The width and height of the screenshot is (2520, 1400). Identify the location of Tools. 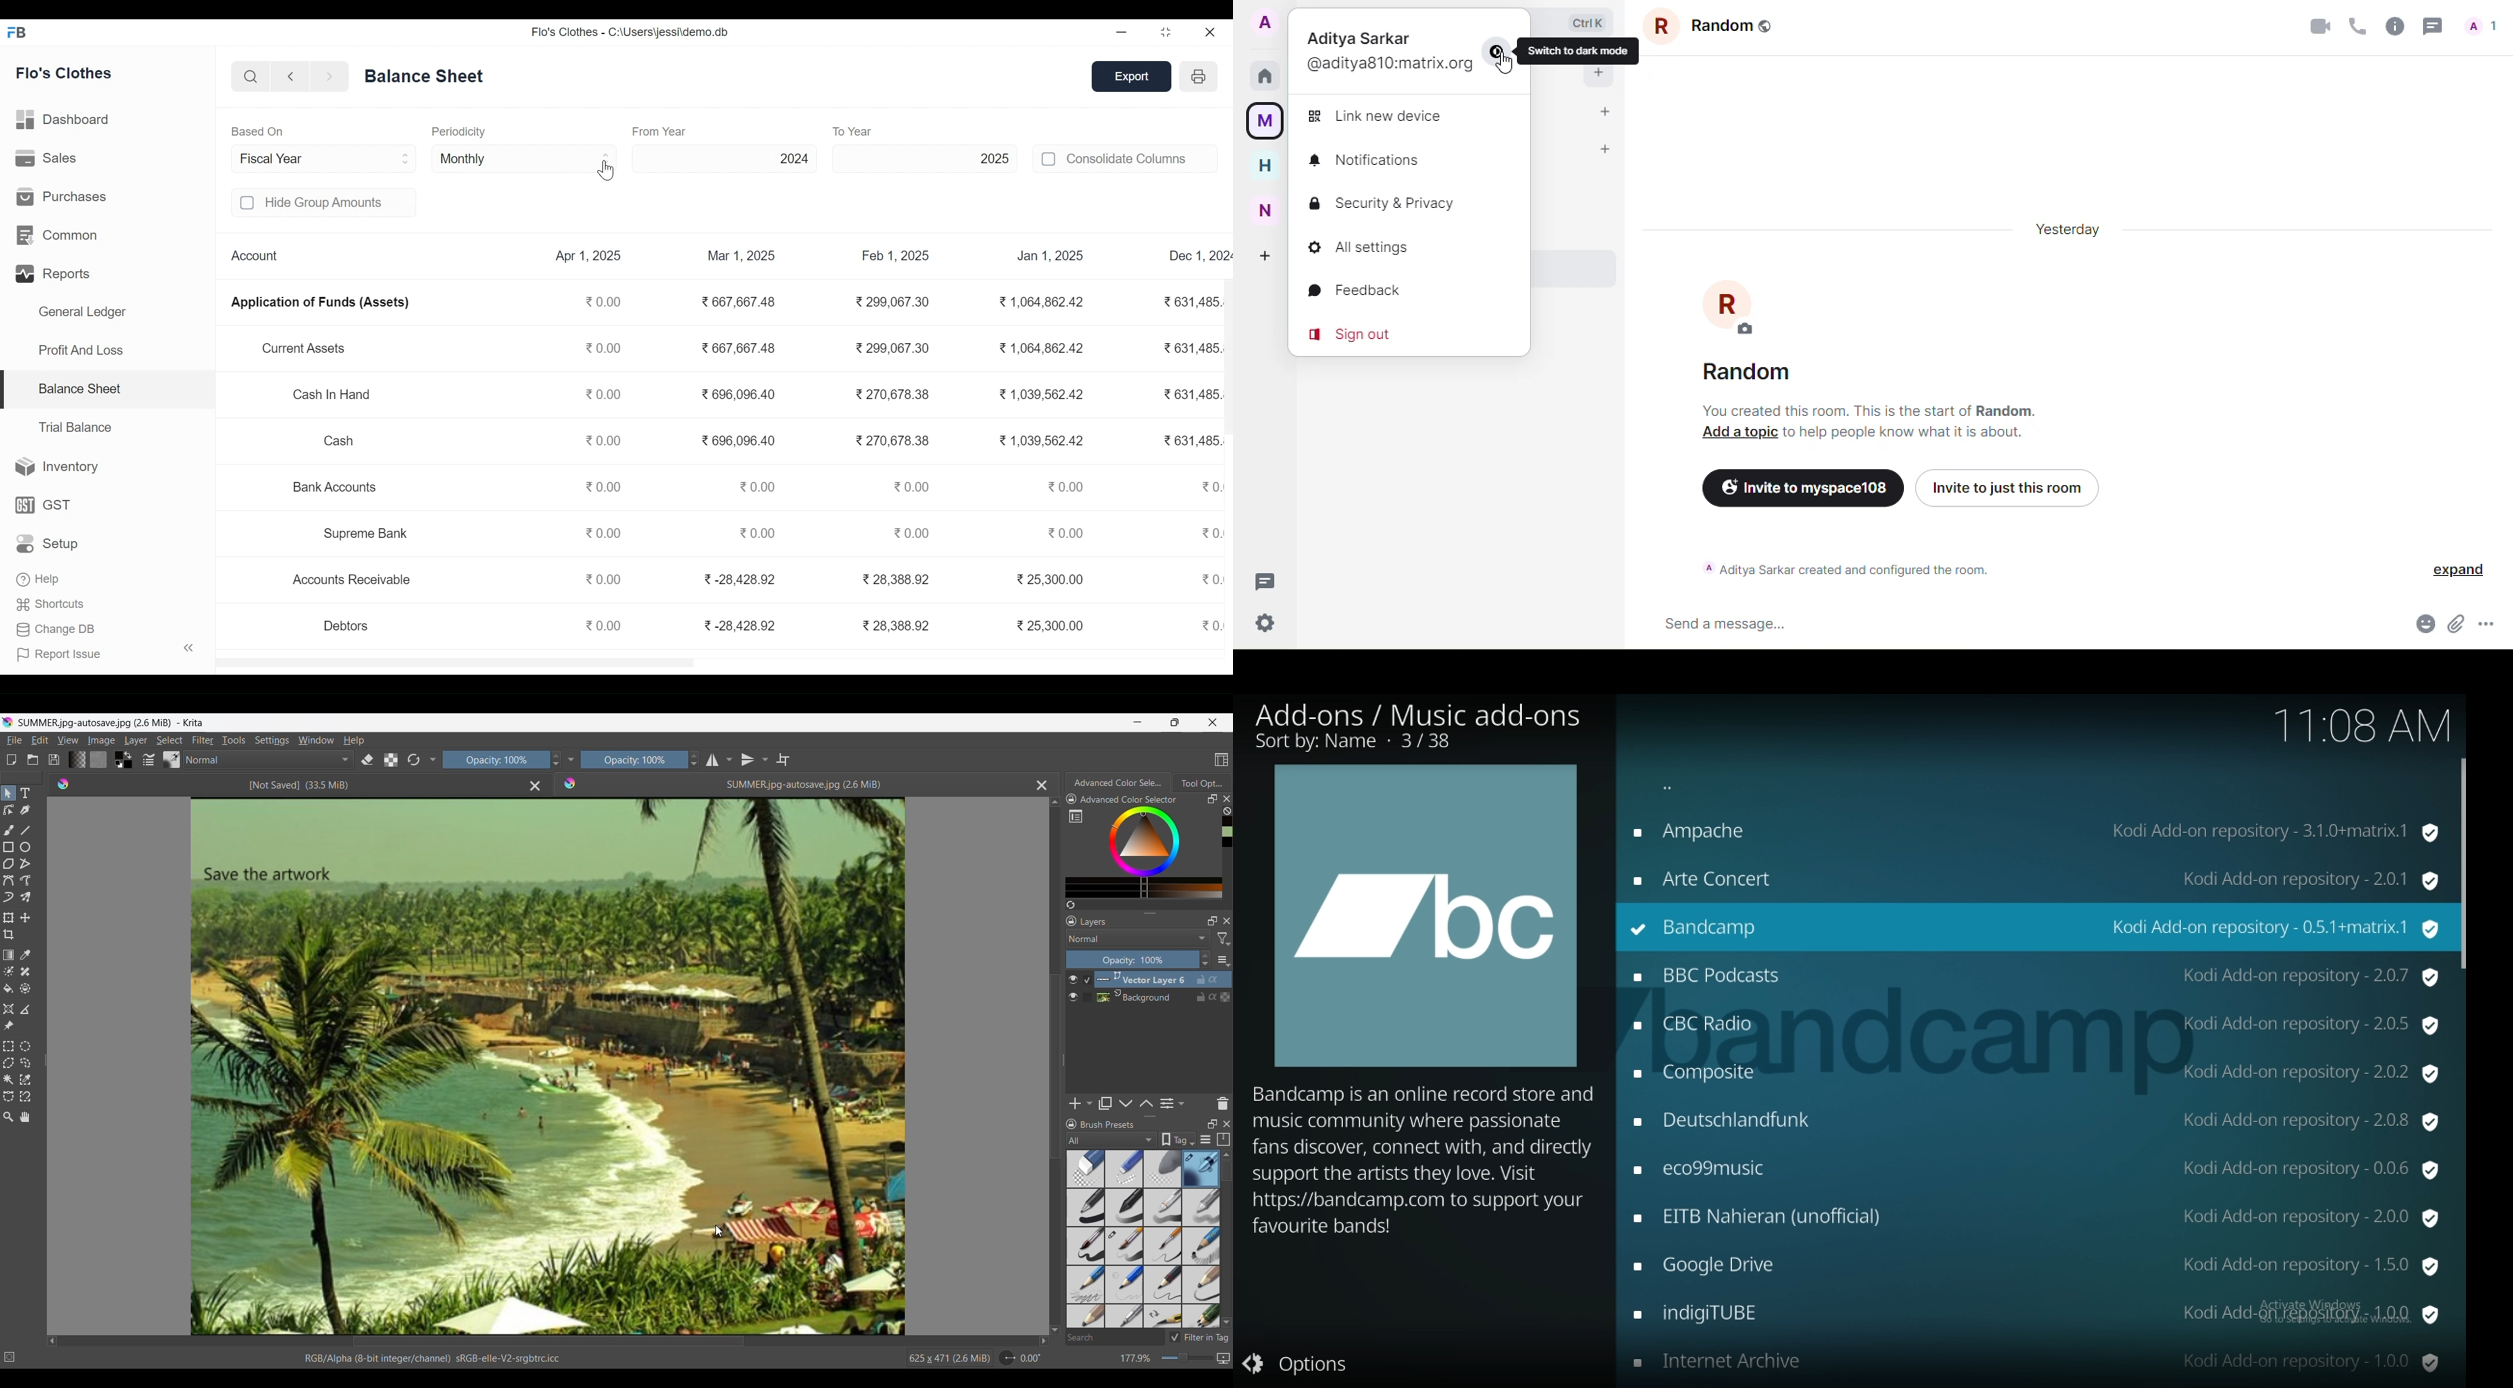
(234, 740).